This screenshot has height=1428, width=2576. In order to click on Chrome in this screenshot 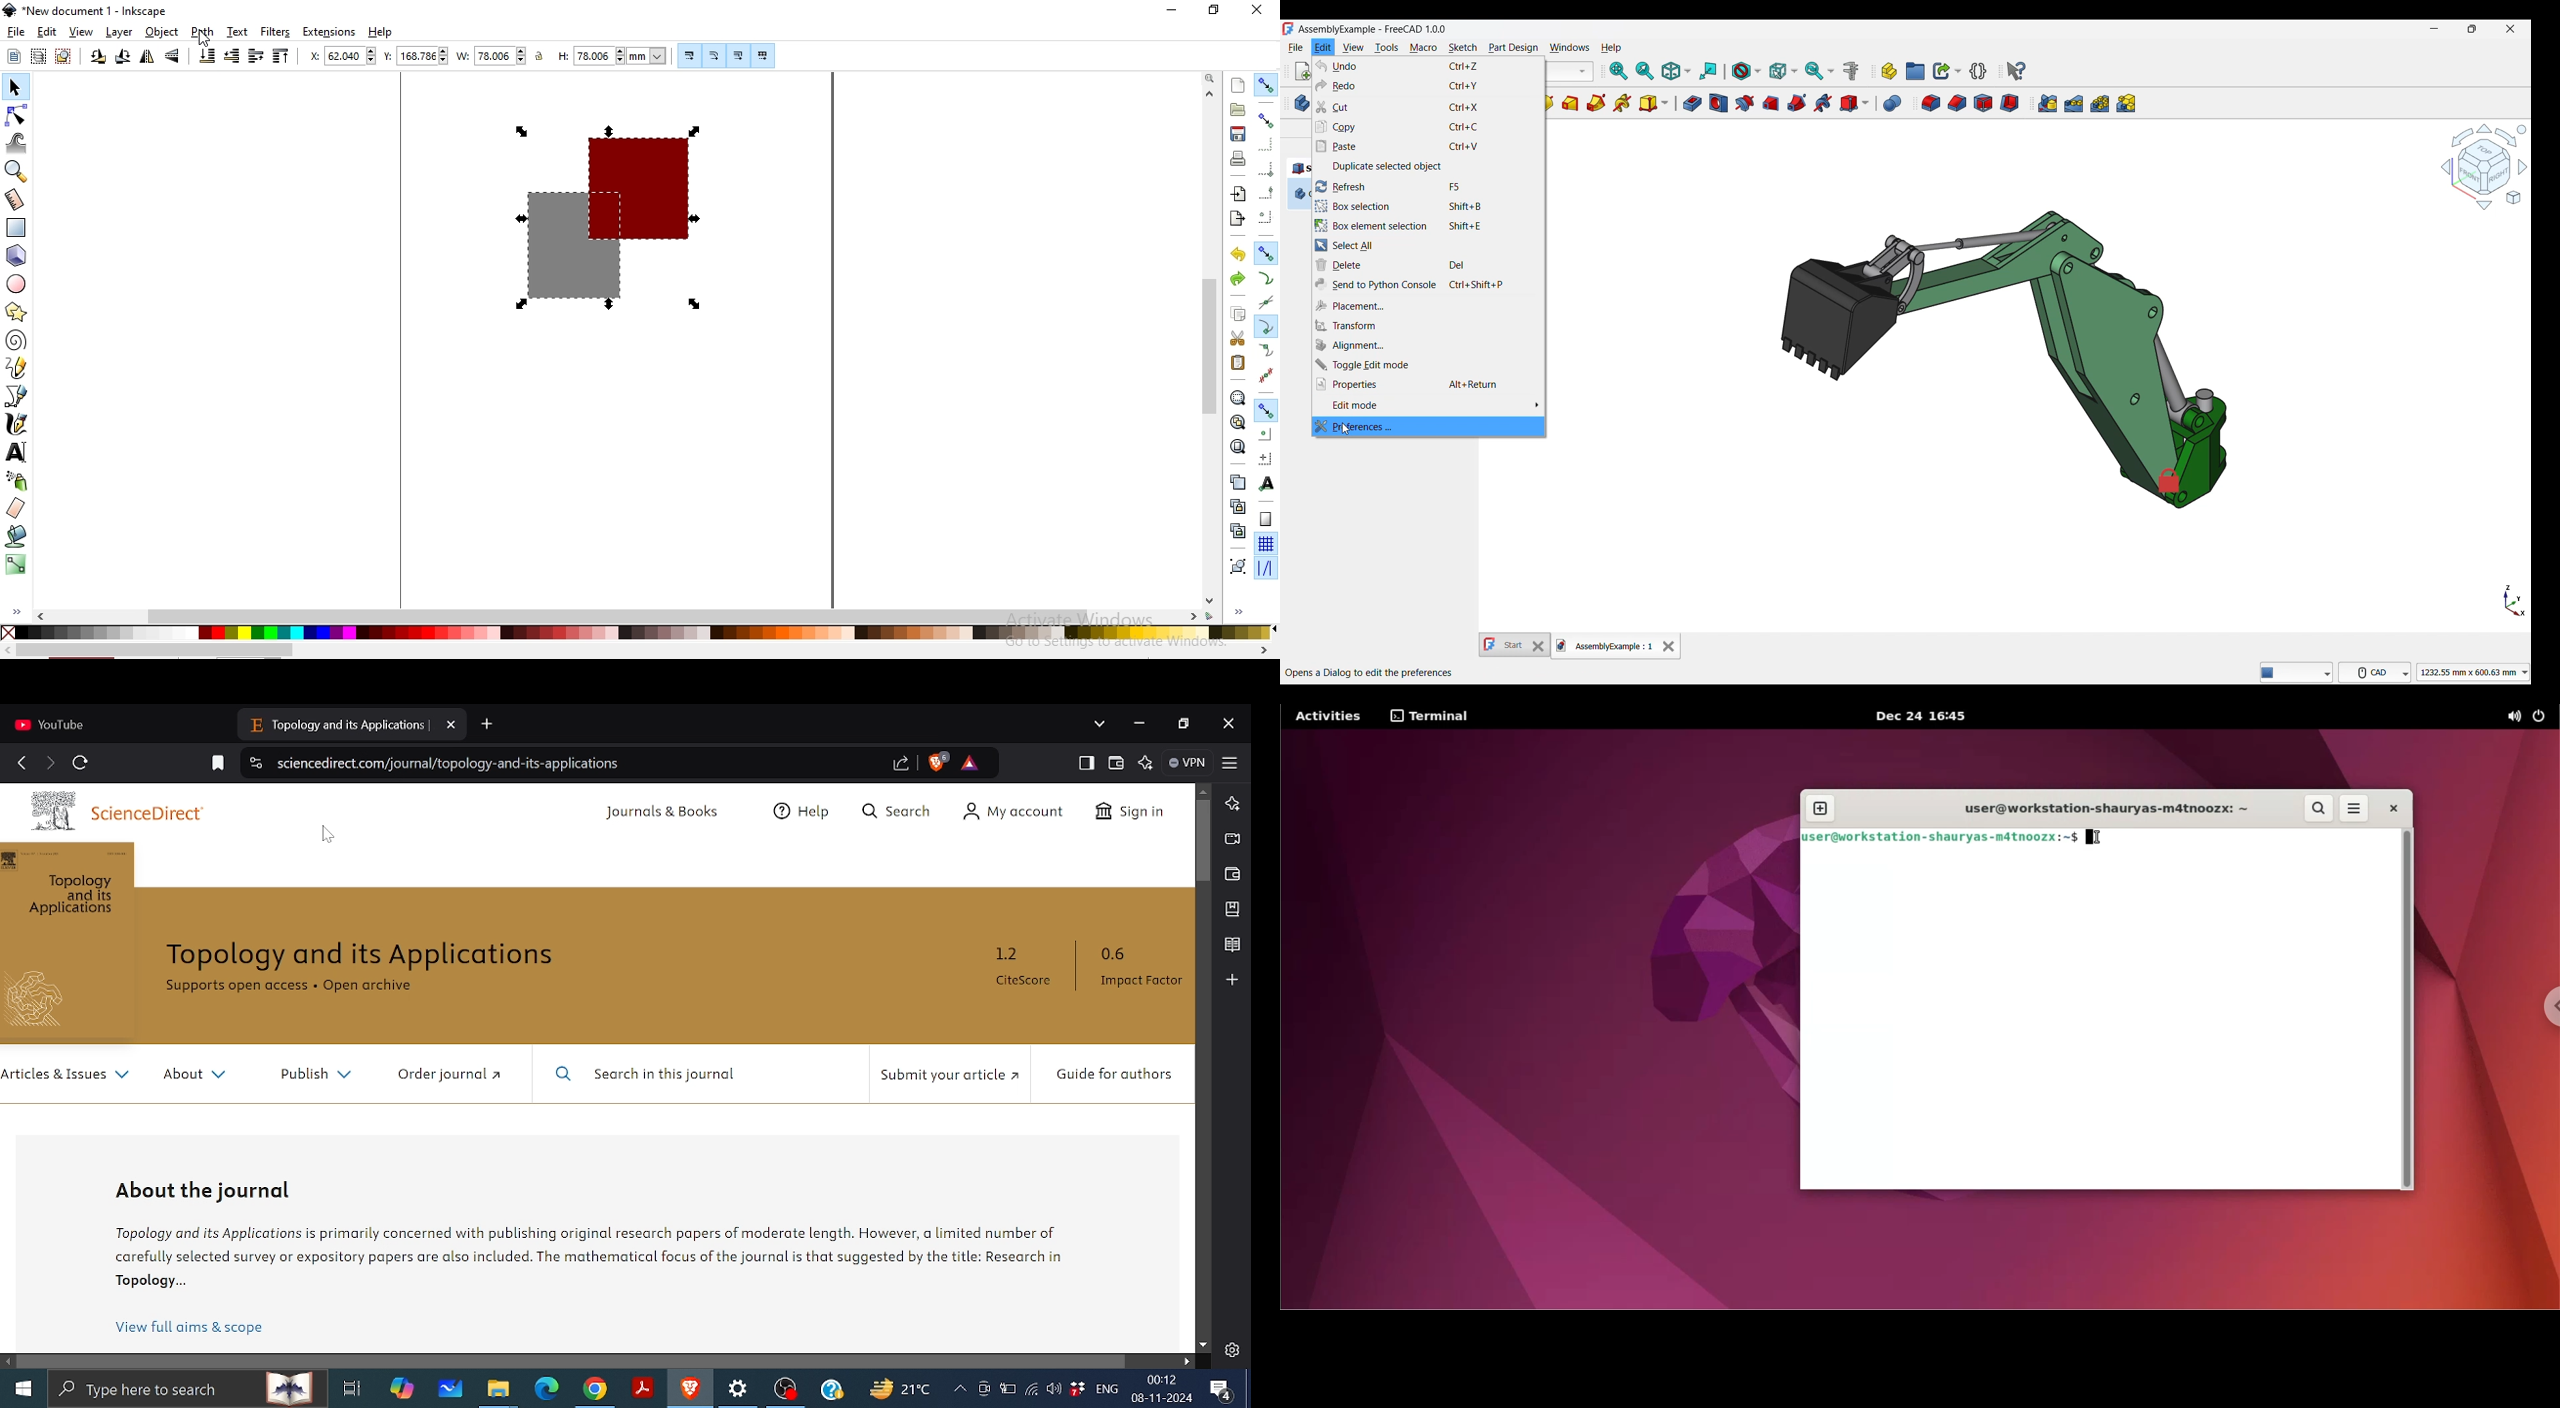, I will do `click(595, 1389)`.